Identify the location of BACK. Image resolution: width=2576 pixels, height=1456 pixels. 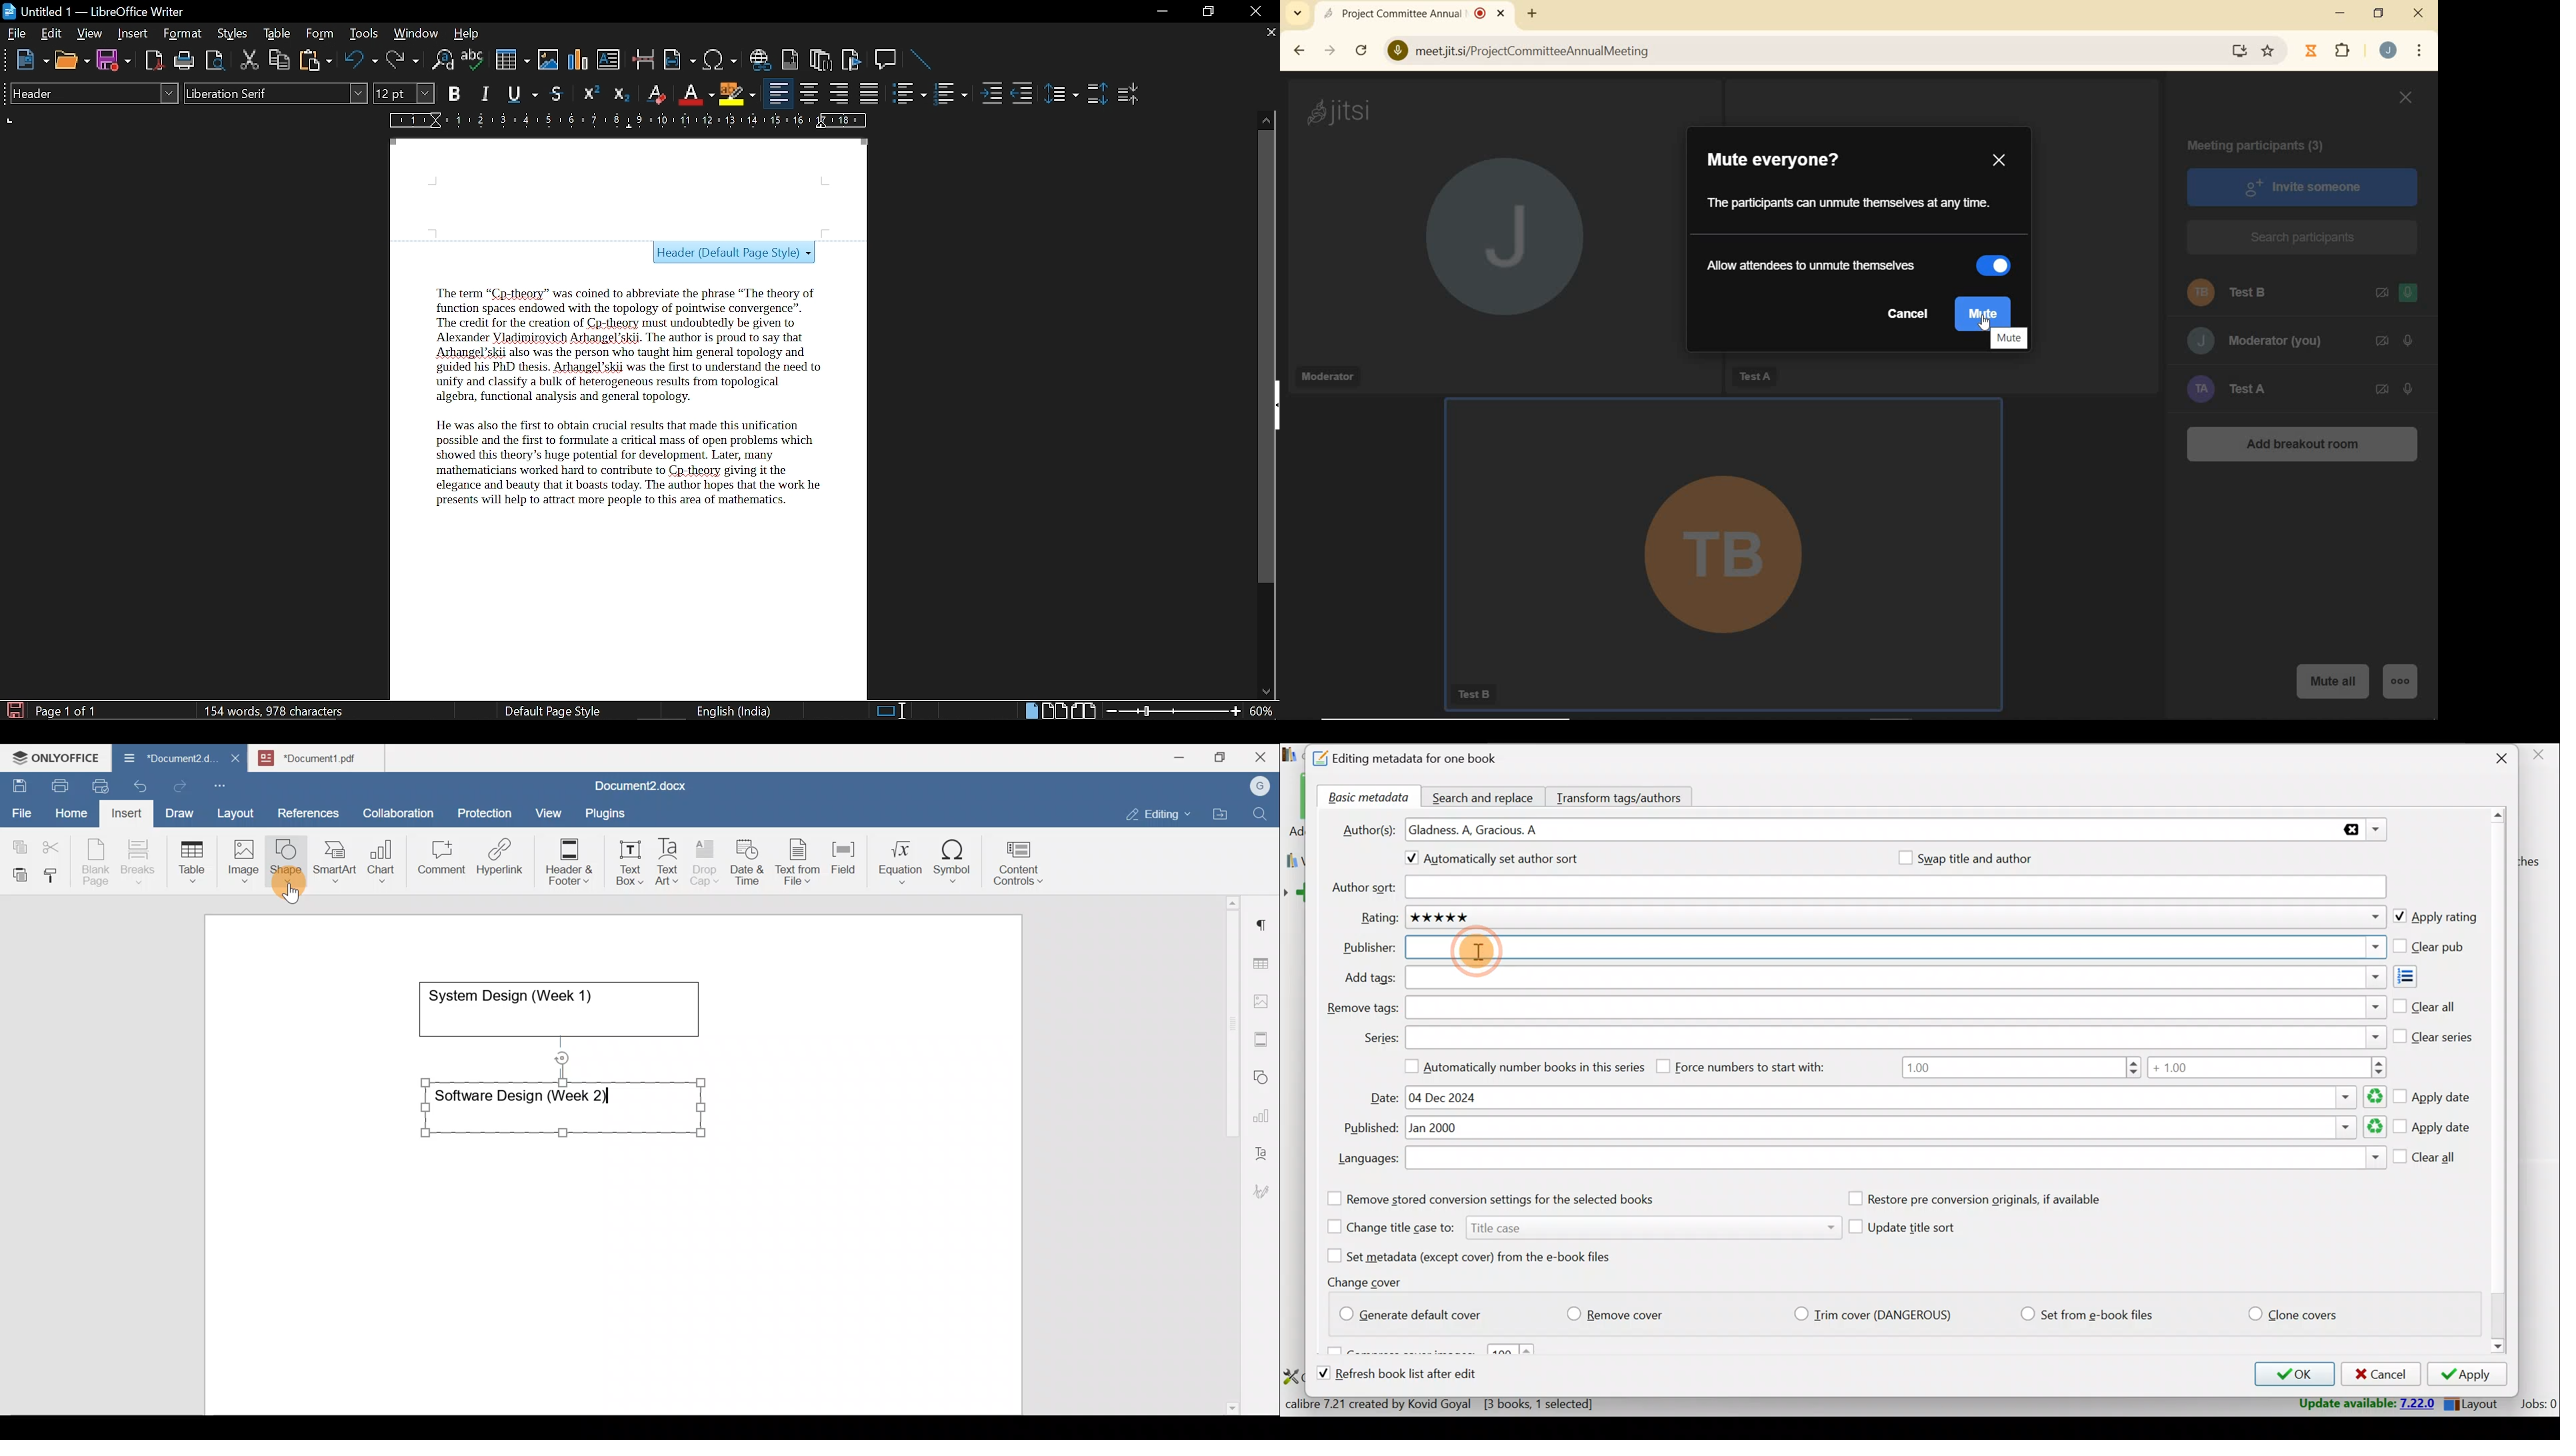
(1300, 51).